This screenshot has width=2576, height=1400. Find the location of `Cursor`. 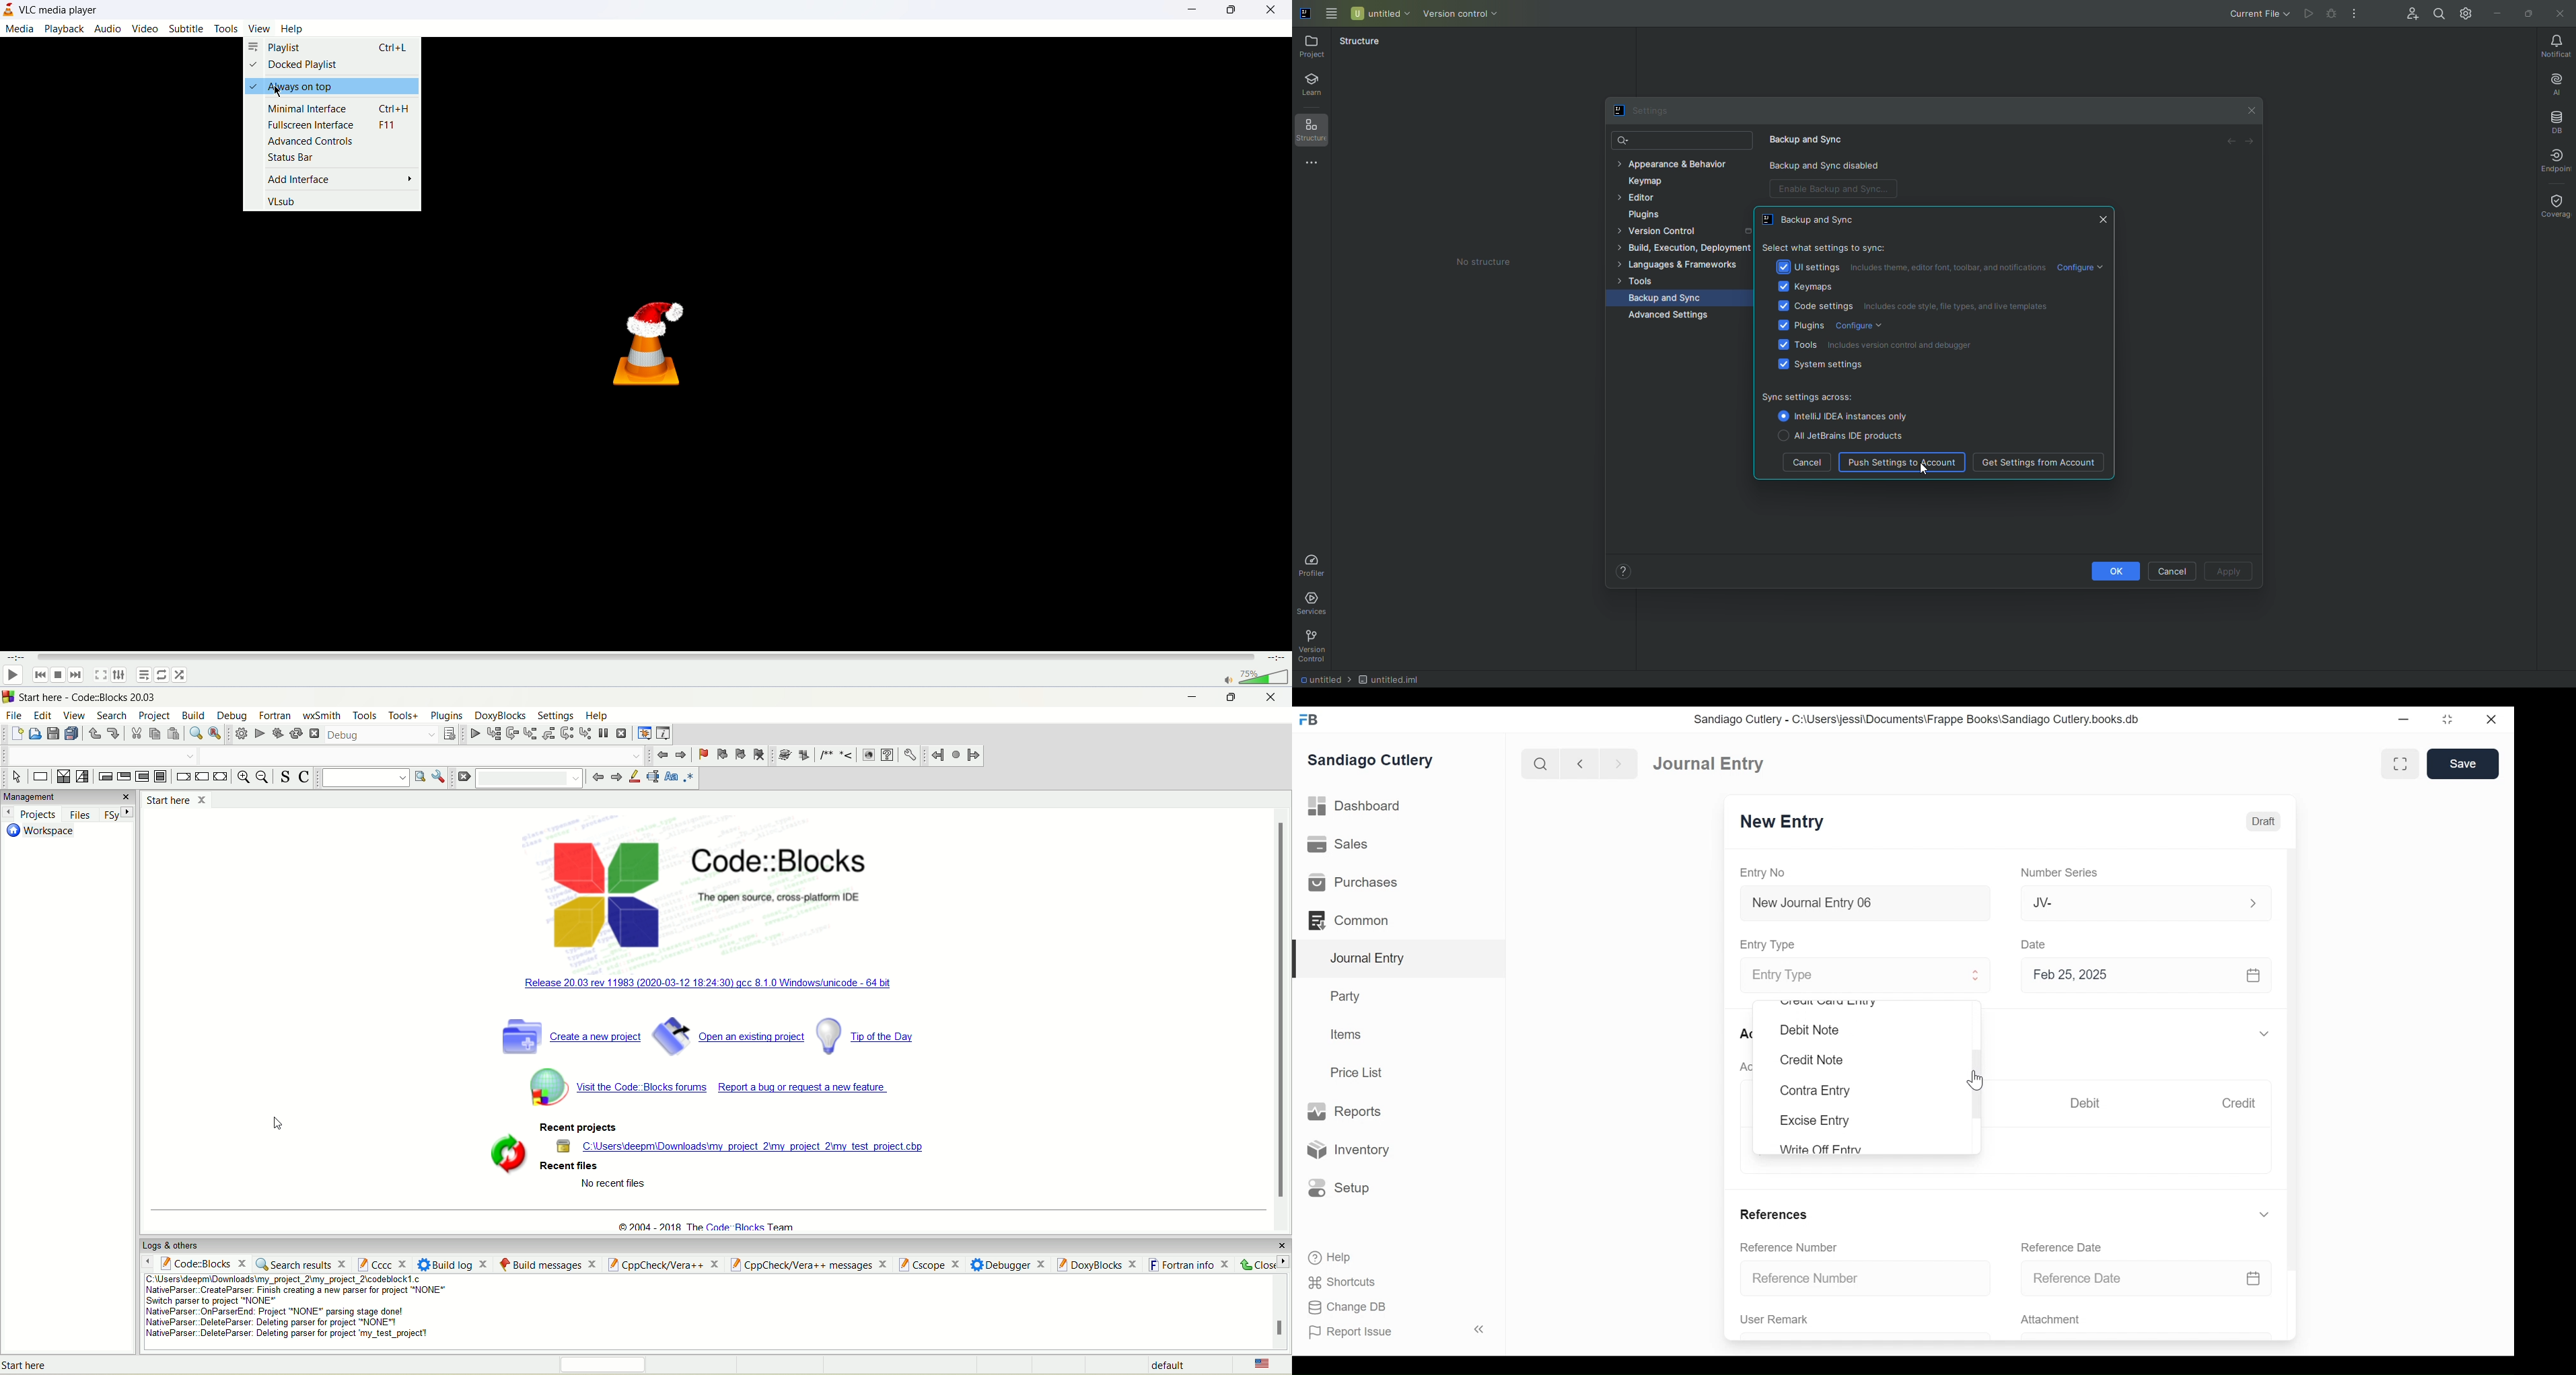

Cursor is located at coordinates (1977, 1080).